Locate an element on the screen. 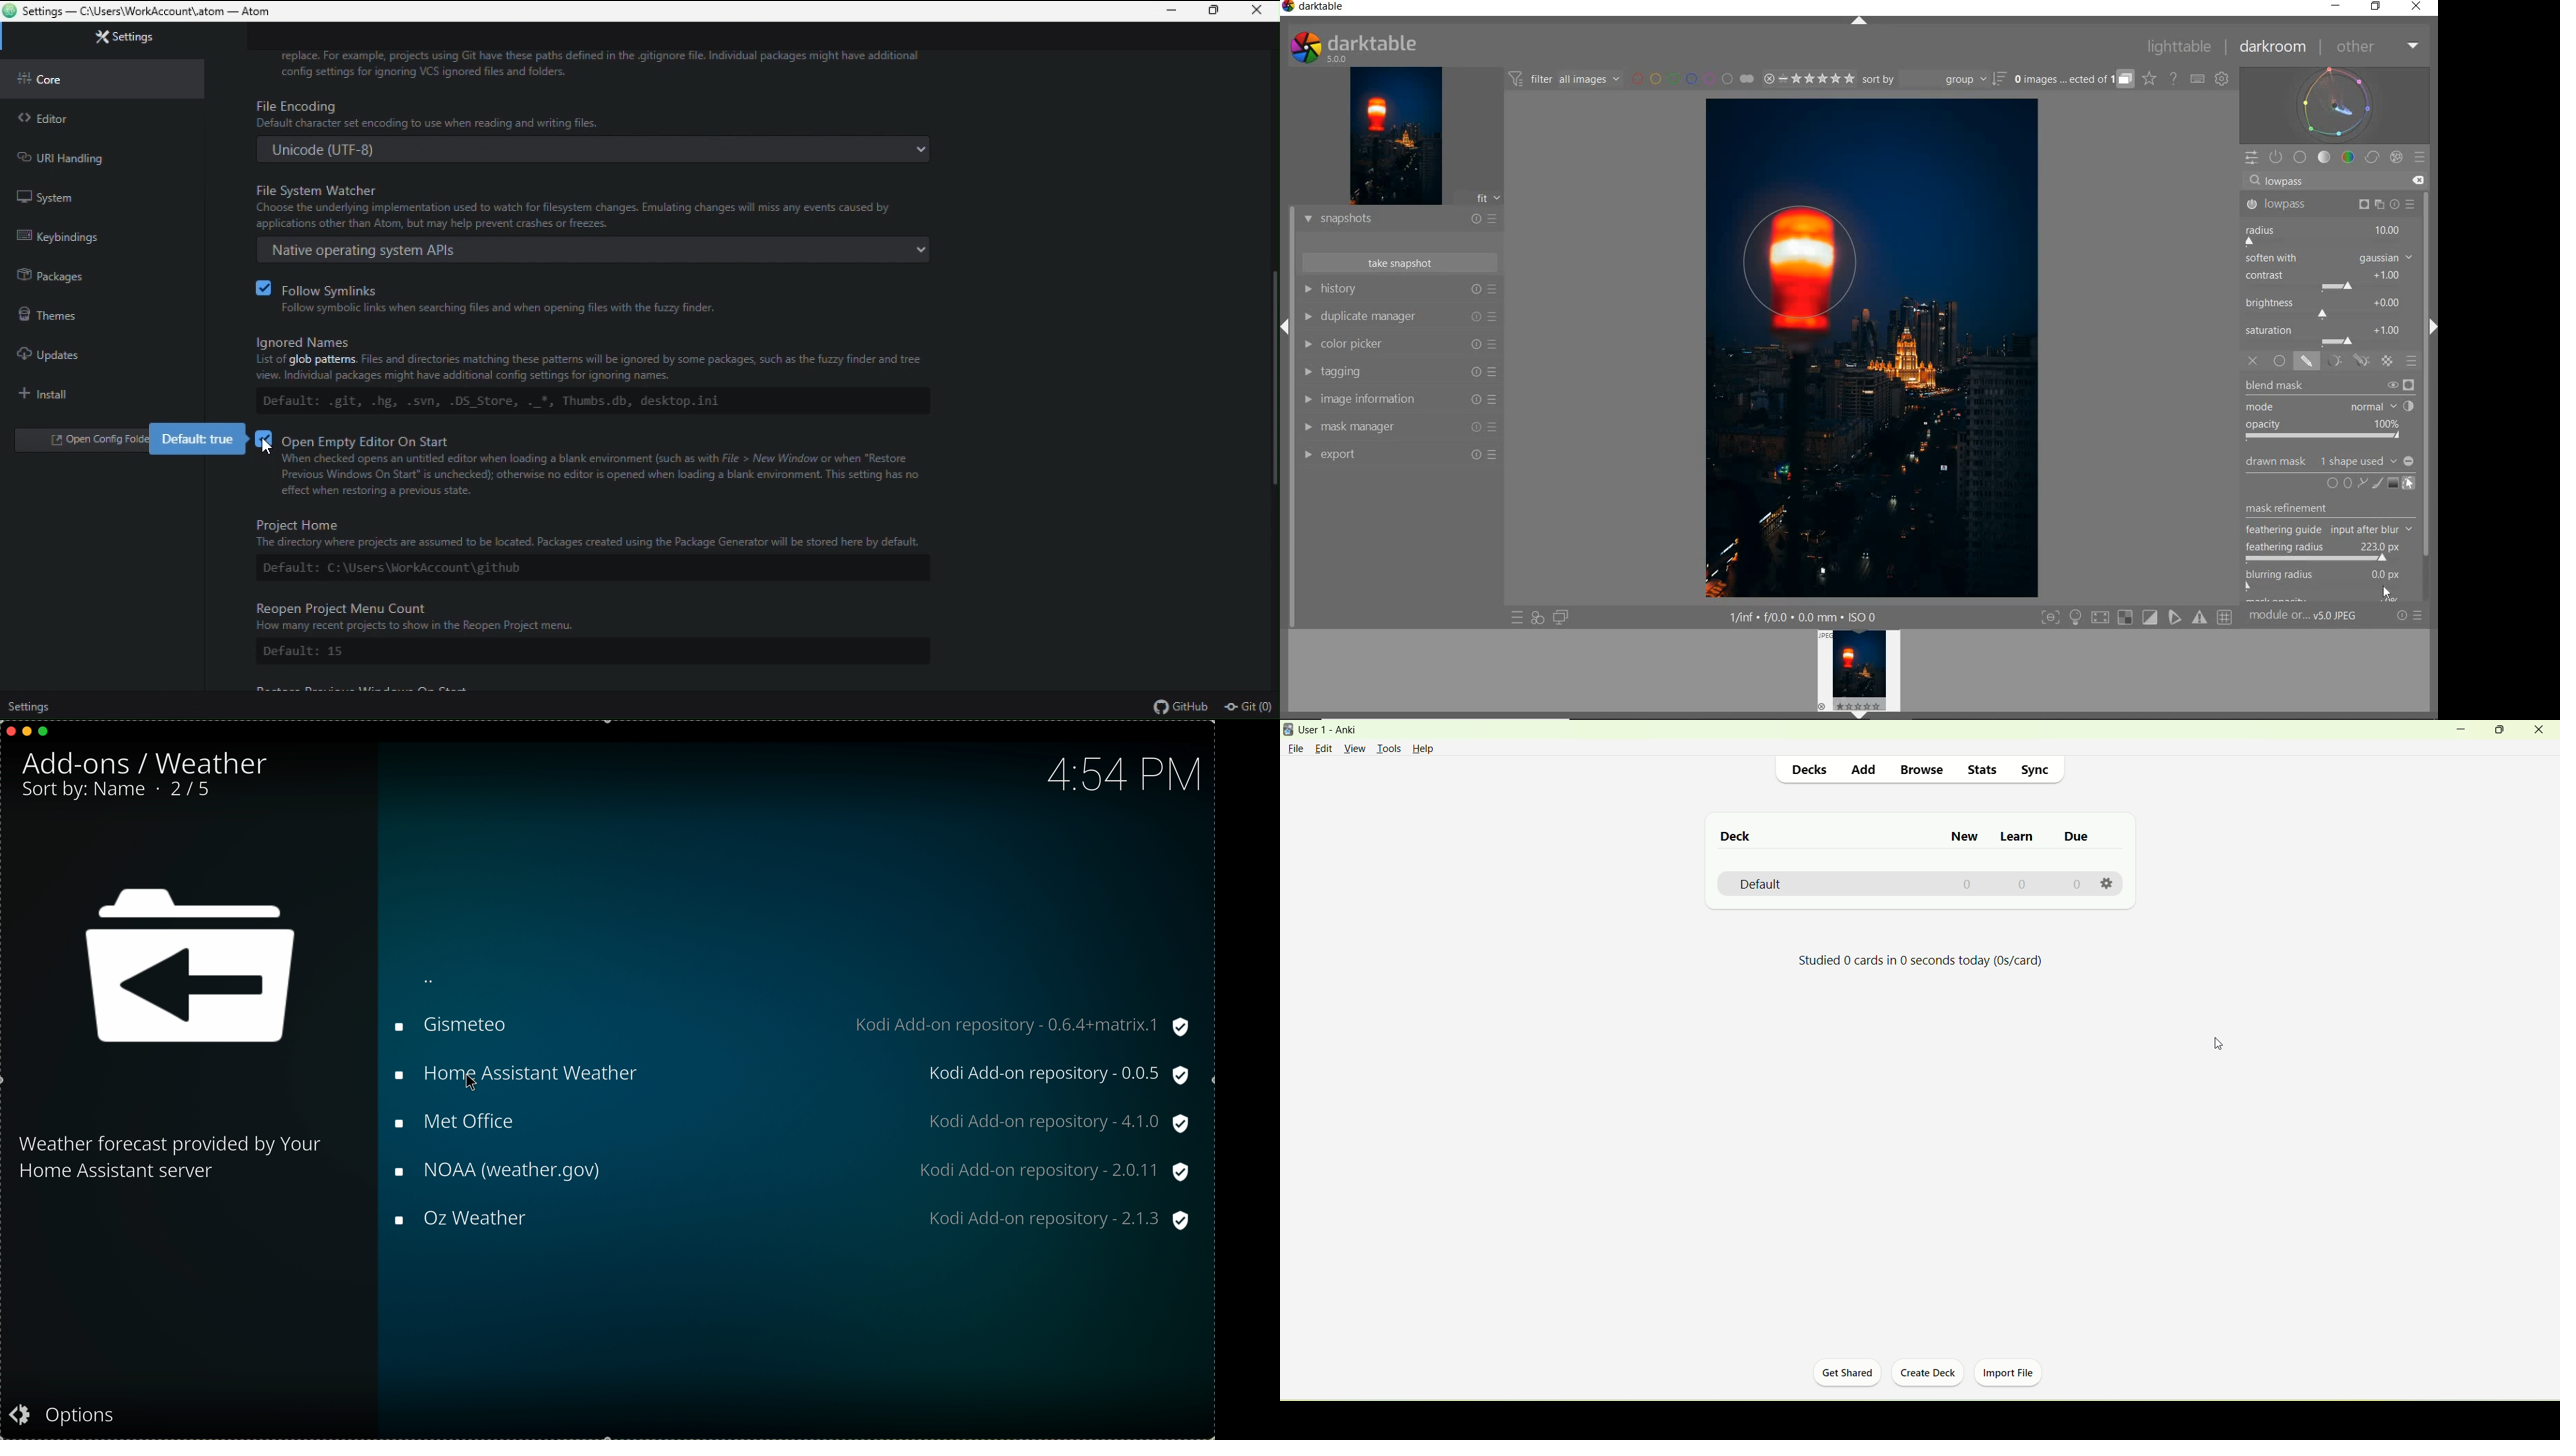 This screenshot has width=2576, height=1456. EXPAND/COLLAPSE is located at coordinates (1287, 324).